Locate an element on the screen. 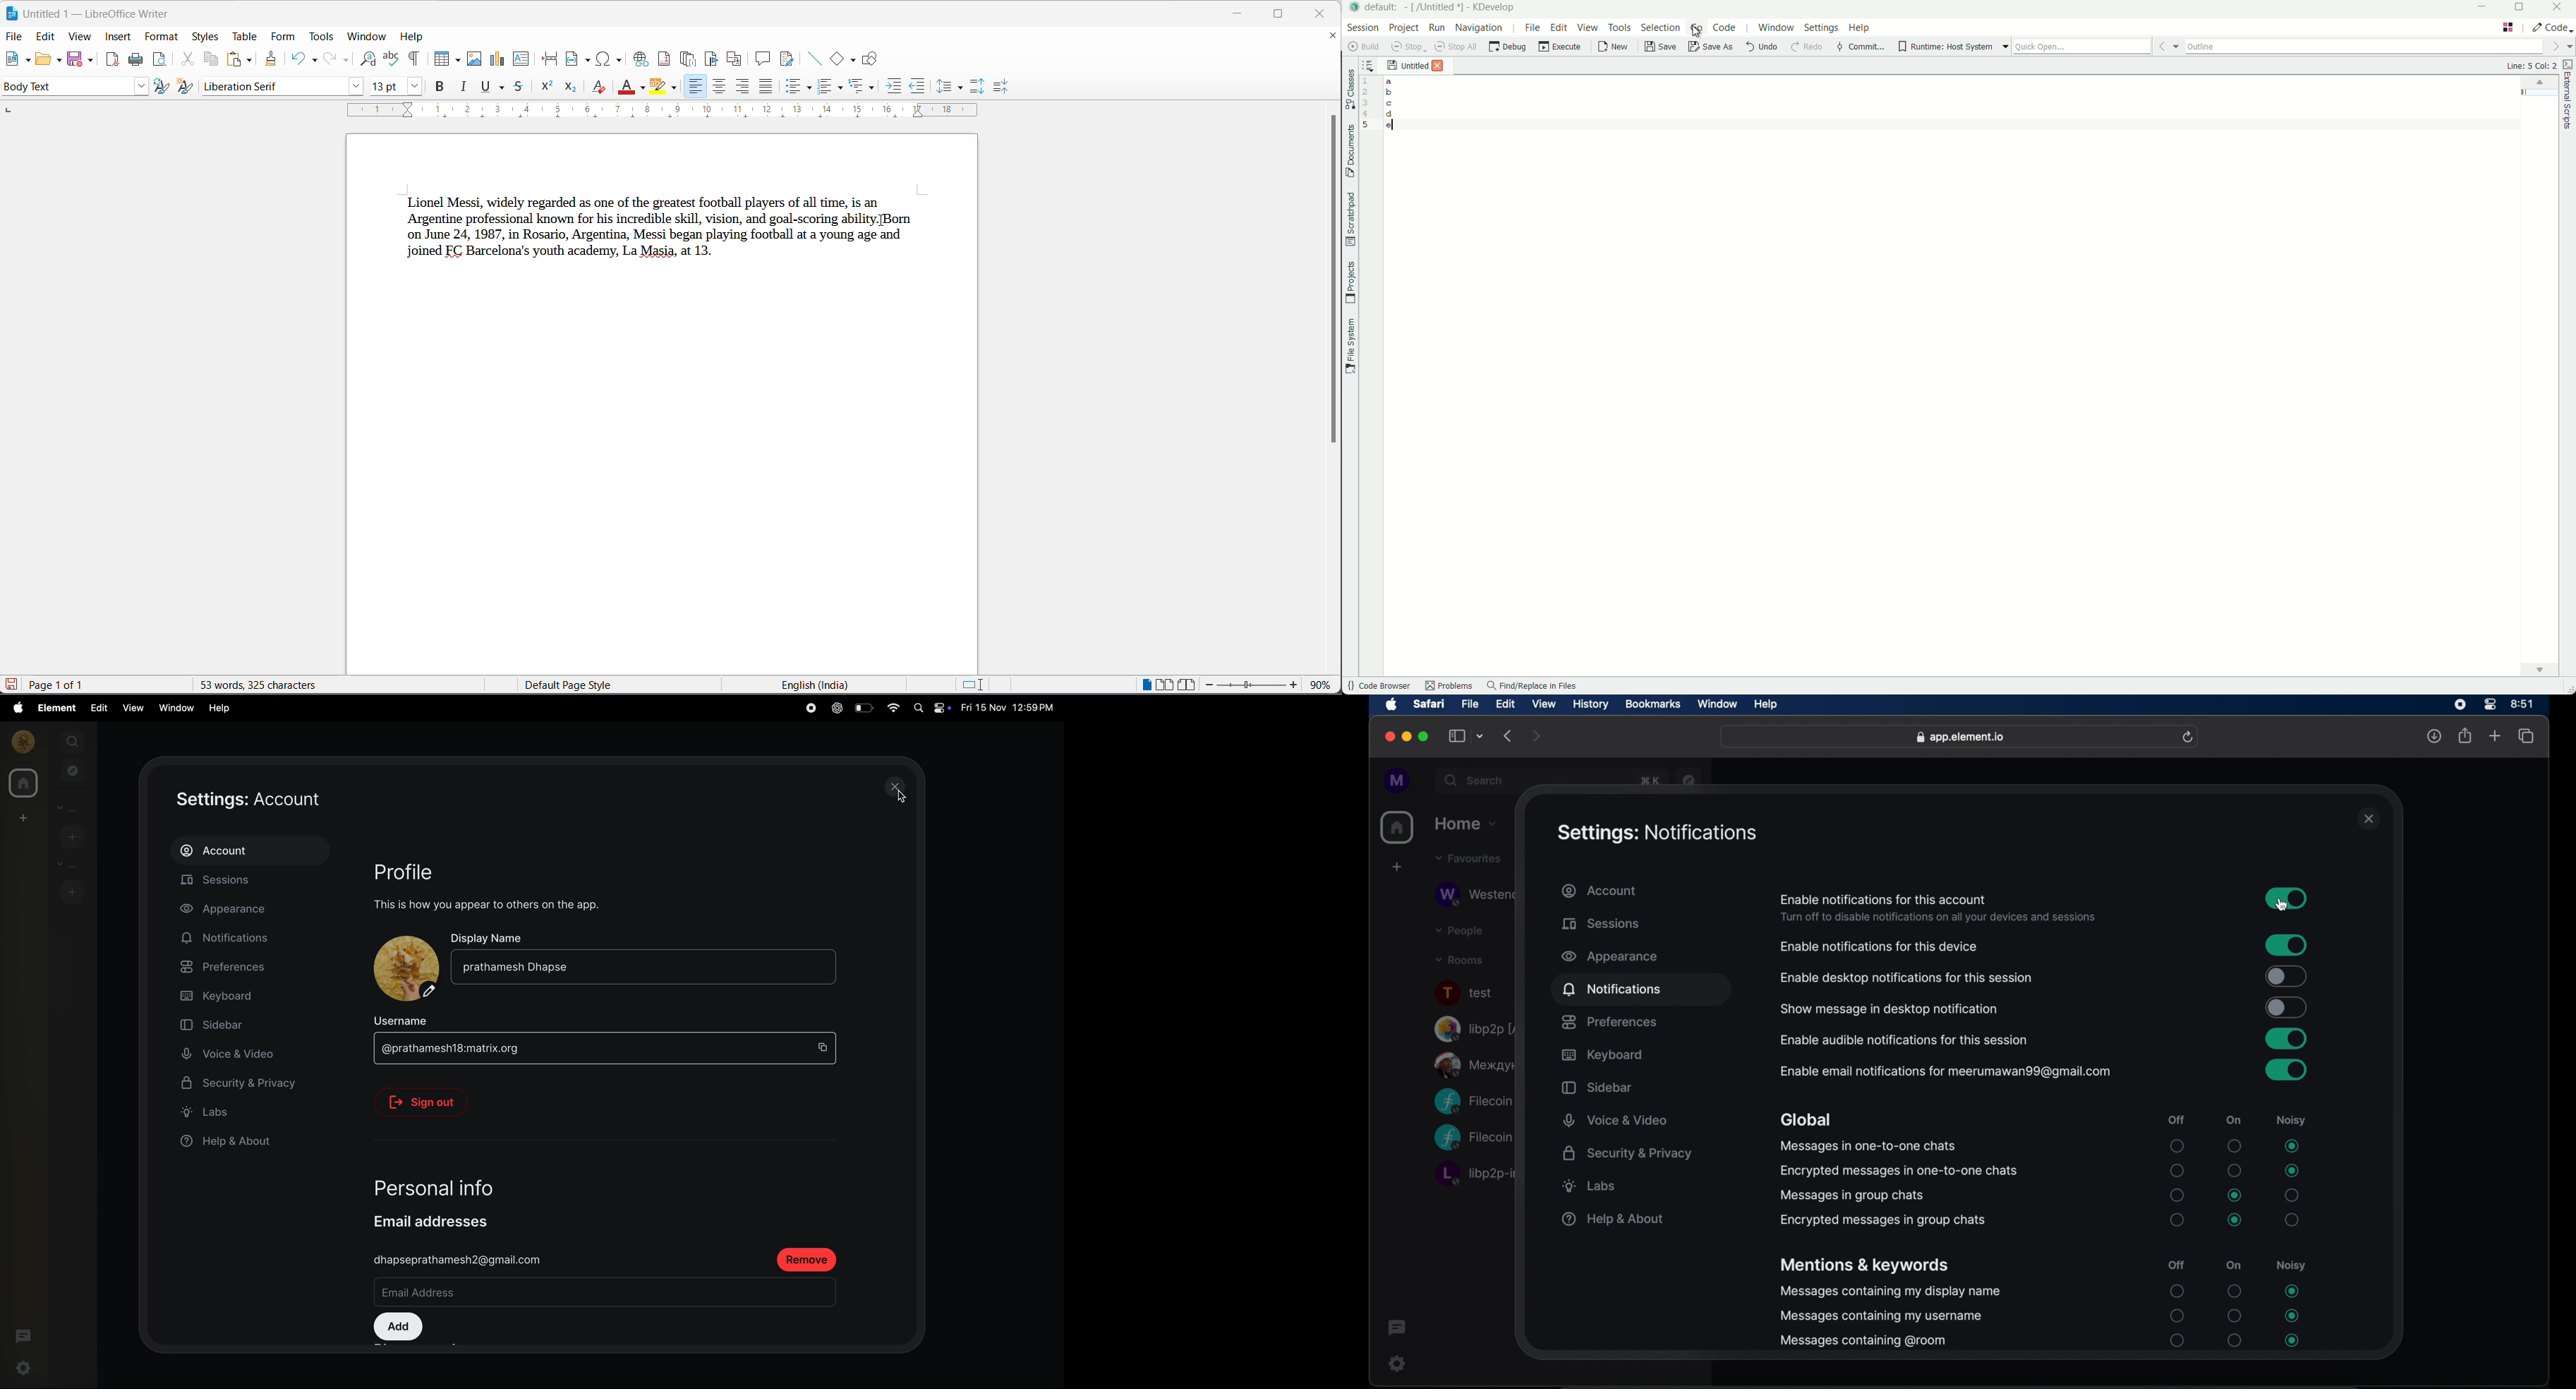  clone formatting is located at coordinates (272, 59).